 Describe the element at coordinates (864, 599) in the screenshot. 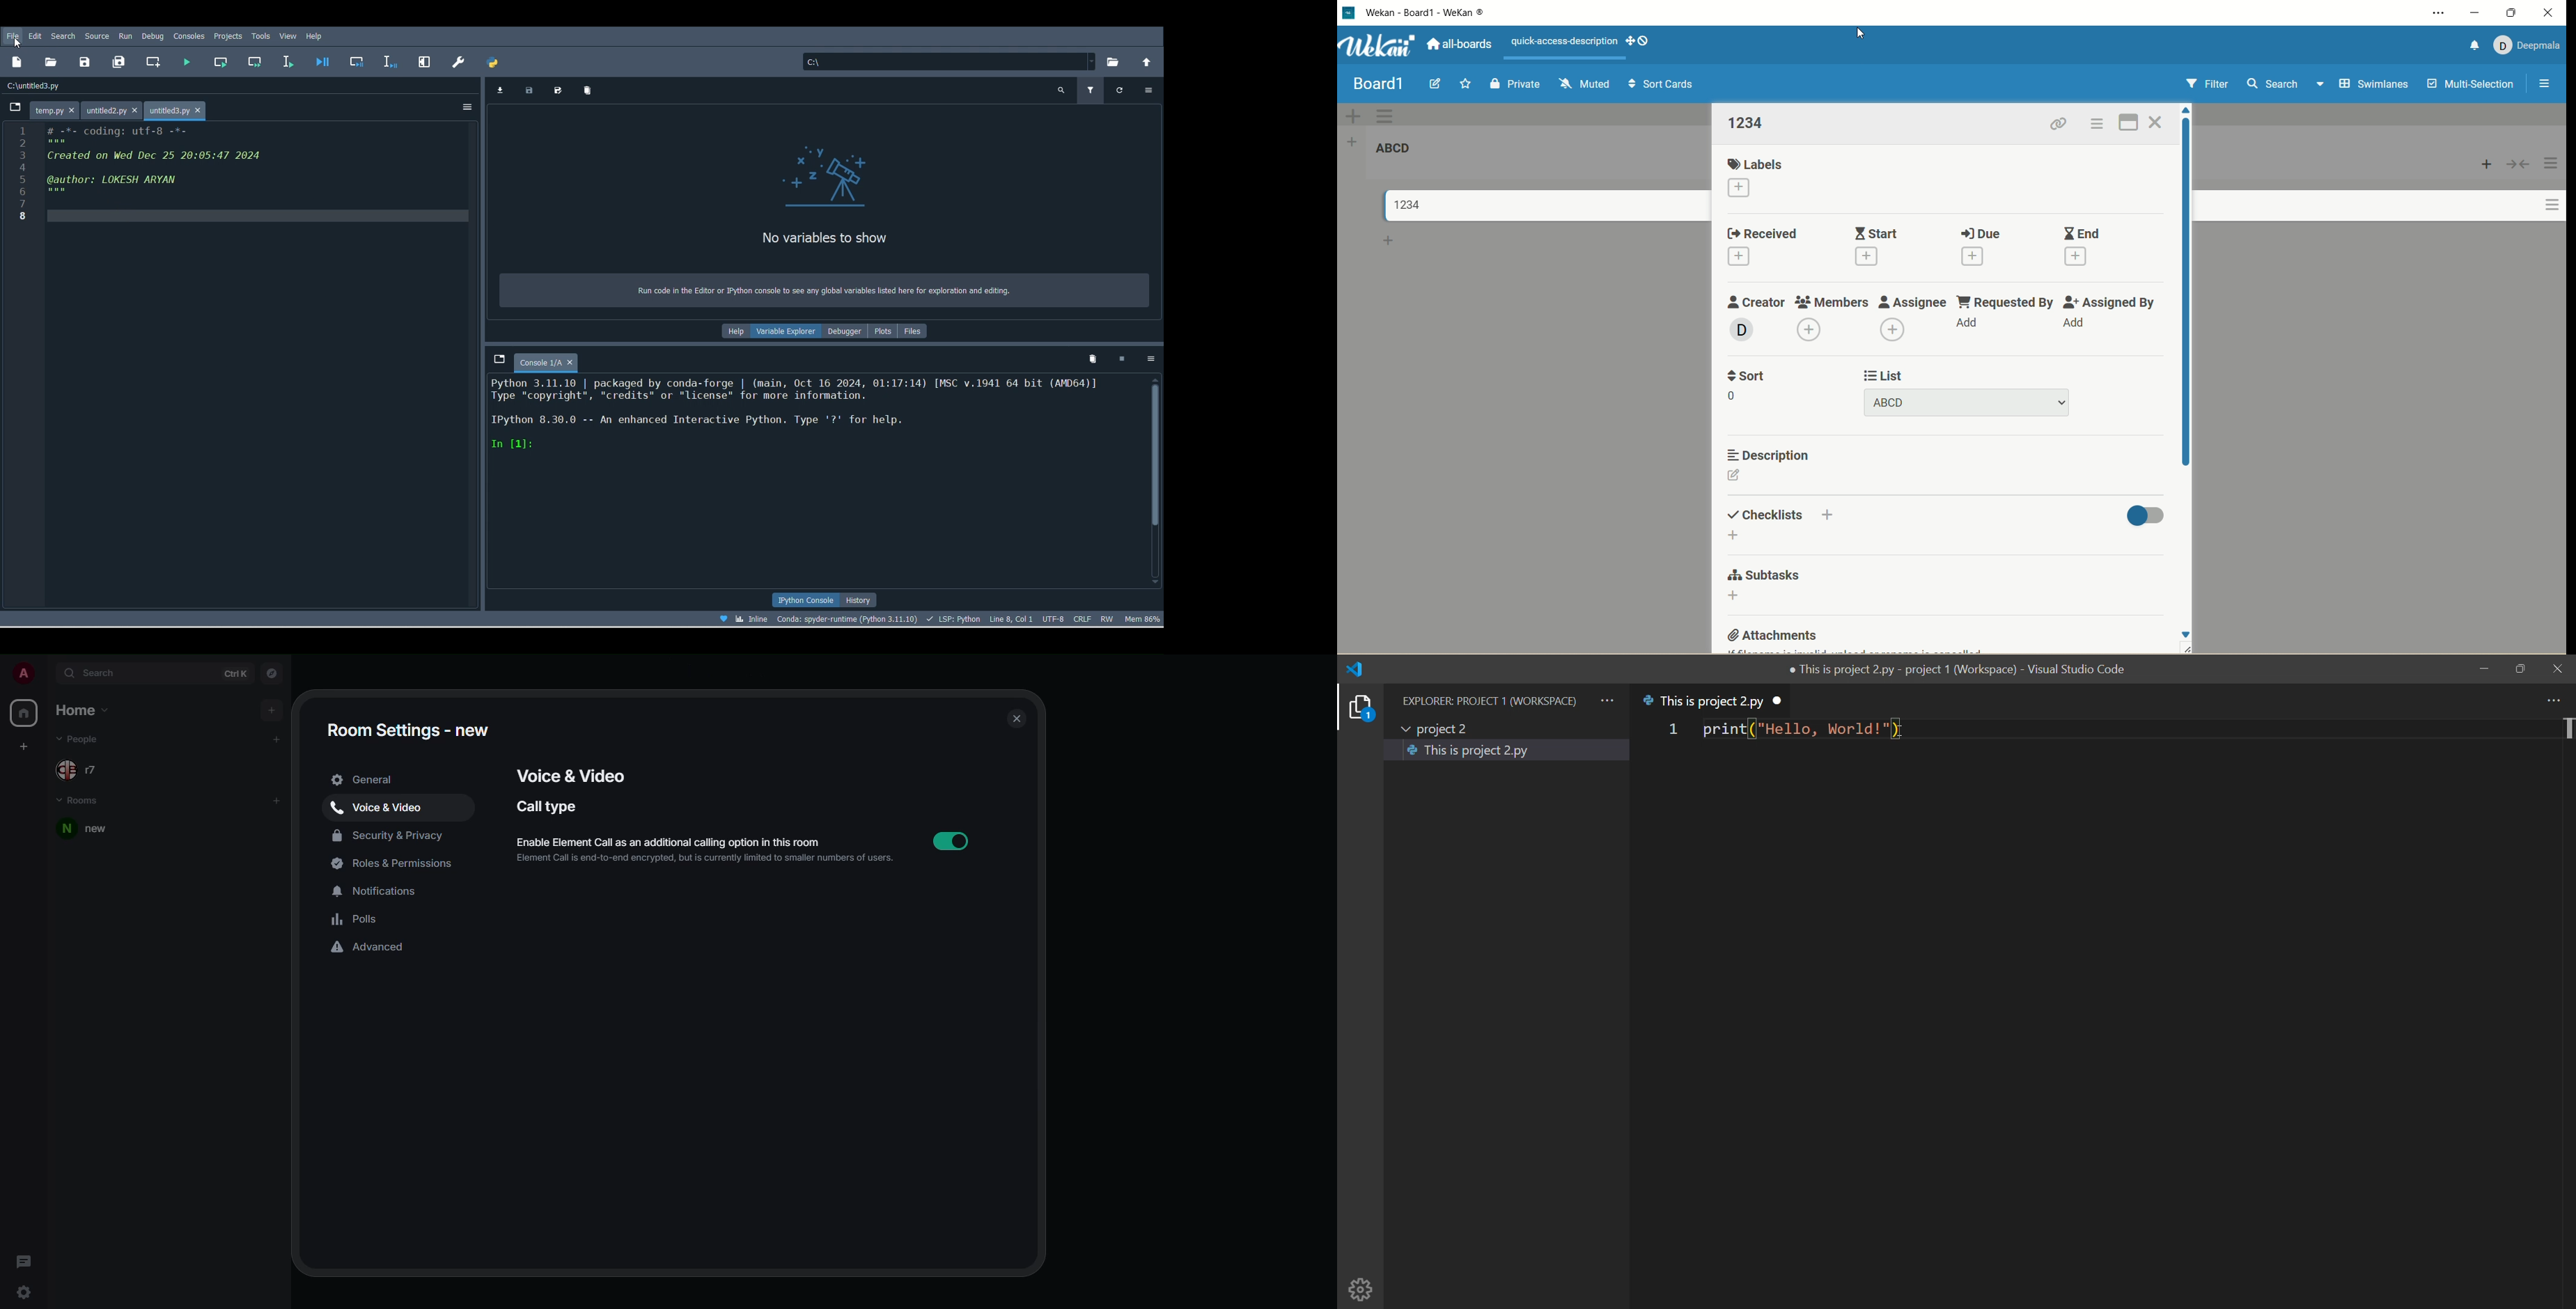

I see `History` at that location.